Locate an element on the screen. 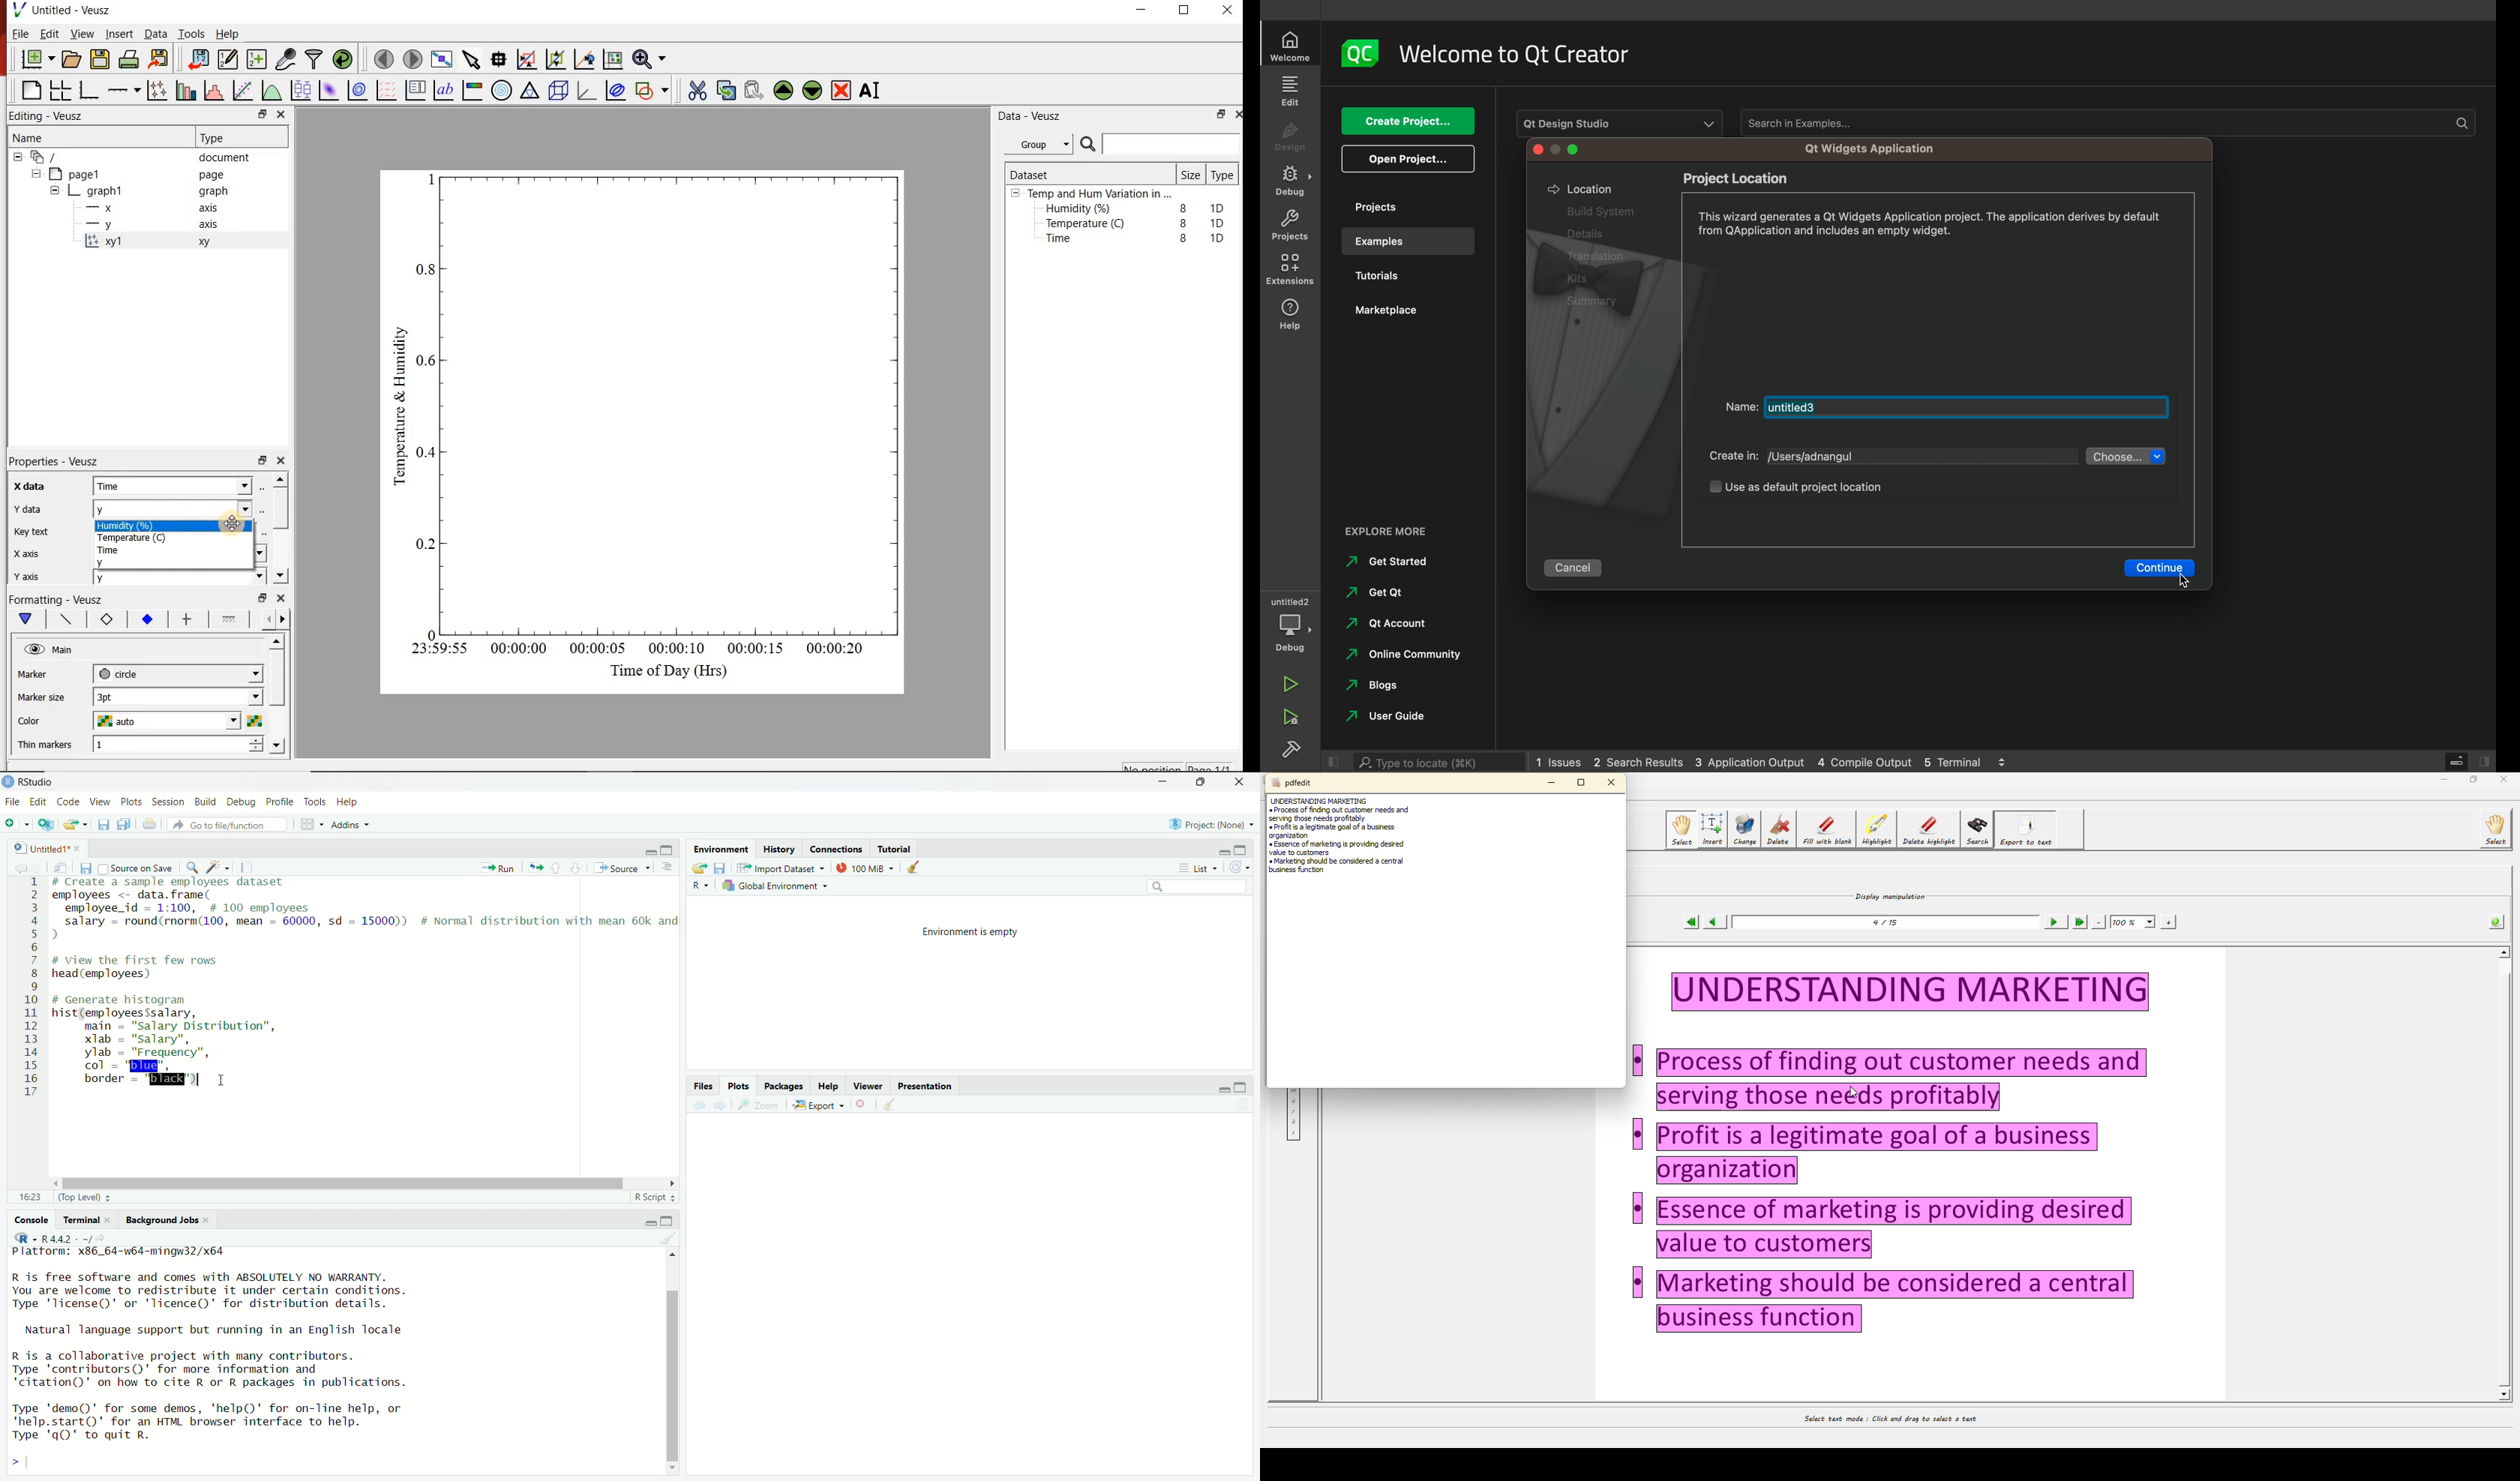 The image size is (2520, 1484). Source is located at coordinates (622, 868).